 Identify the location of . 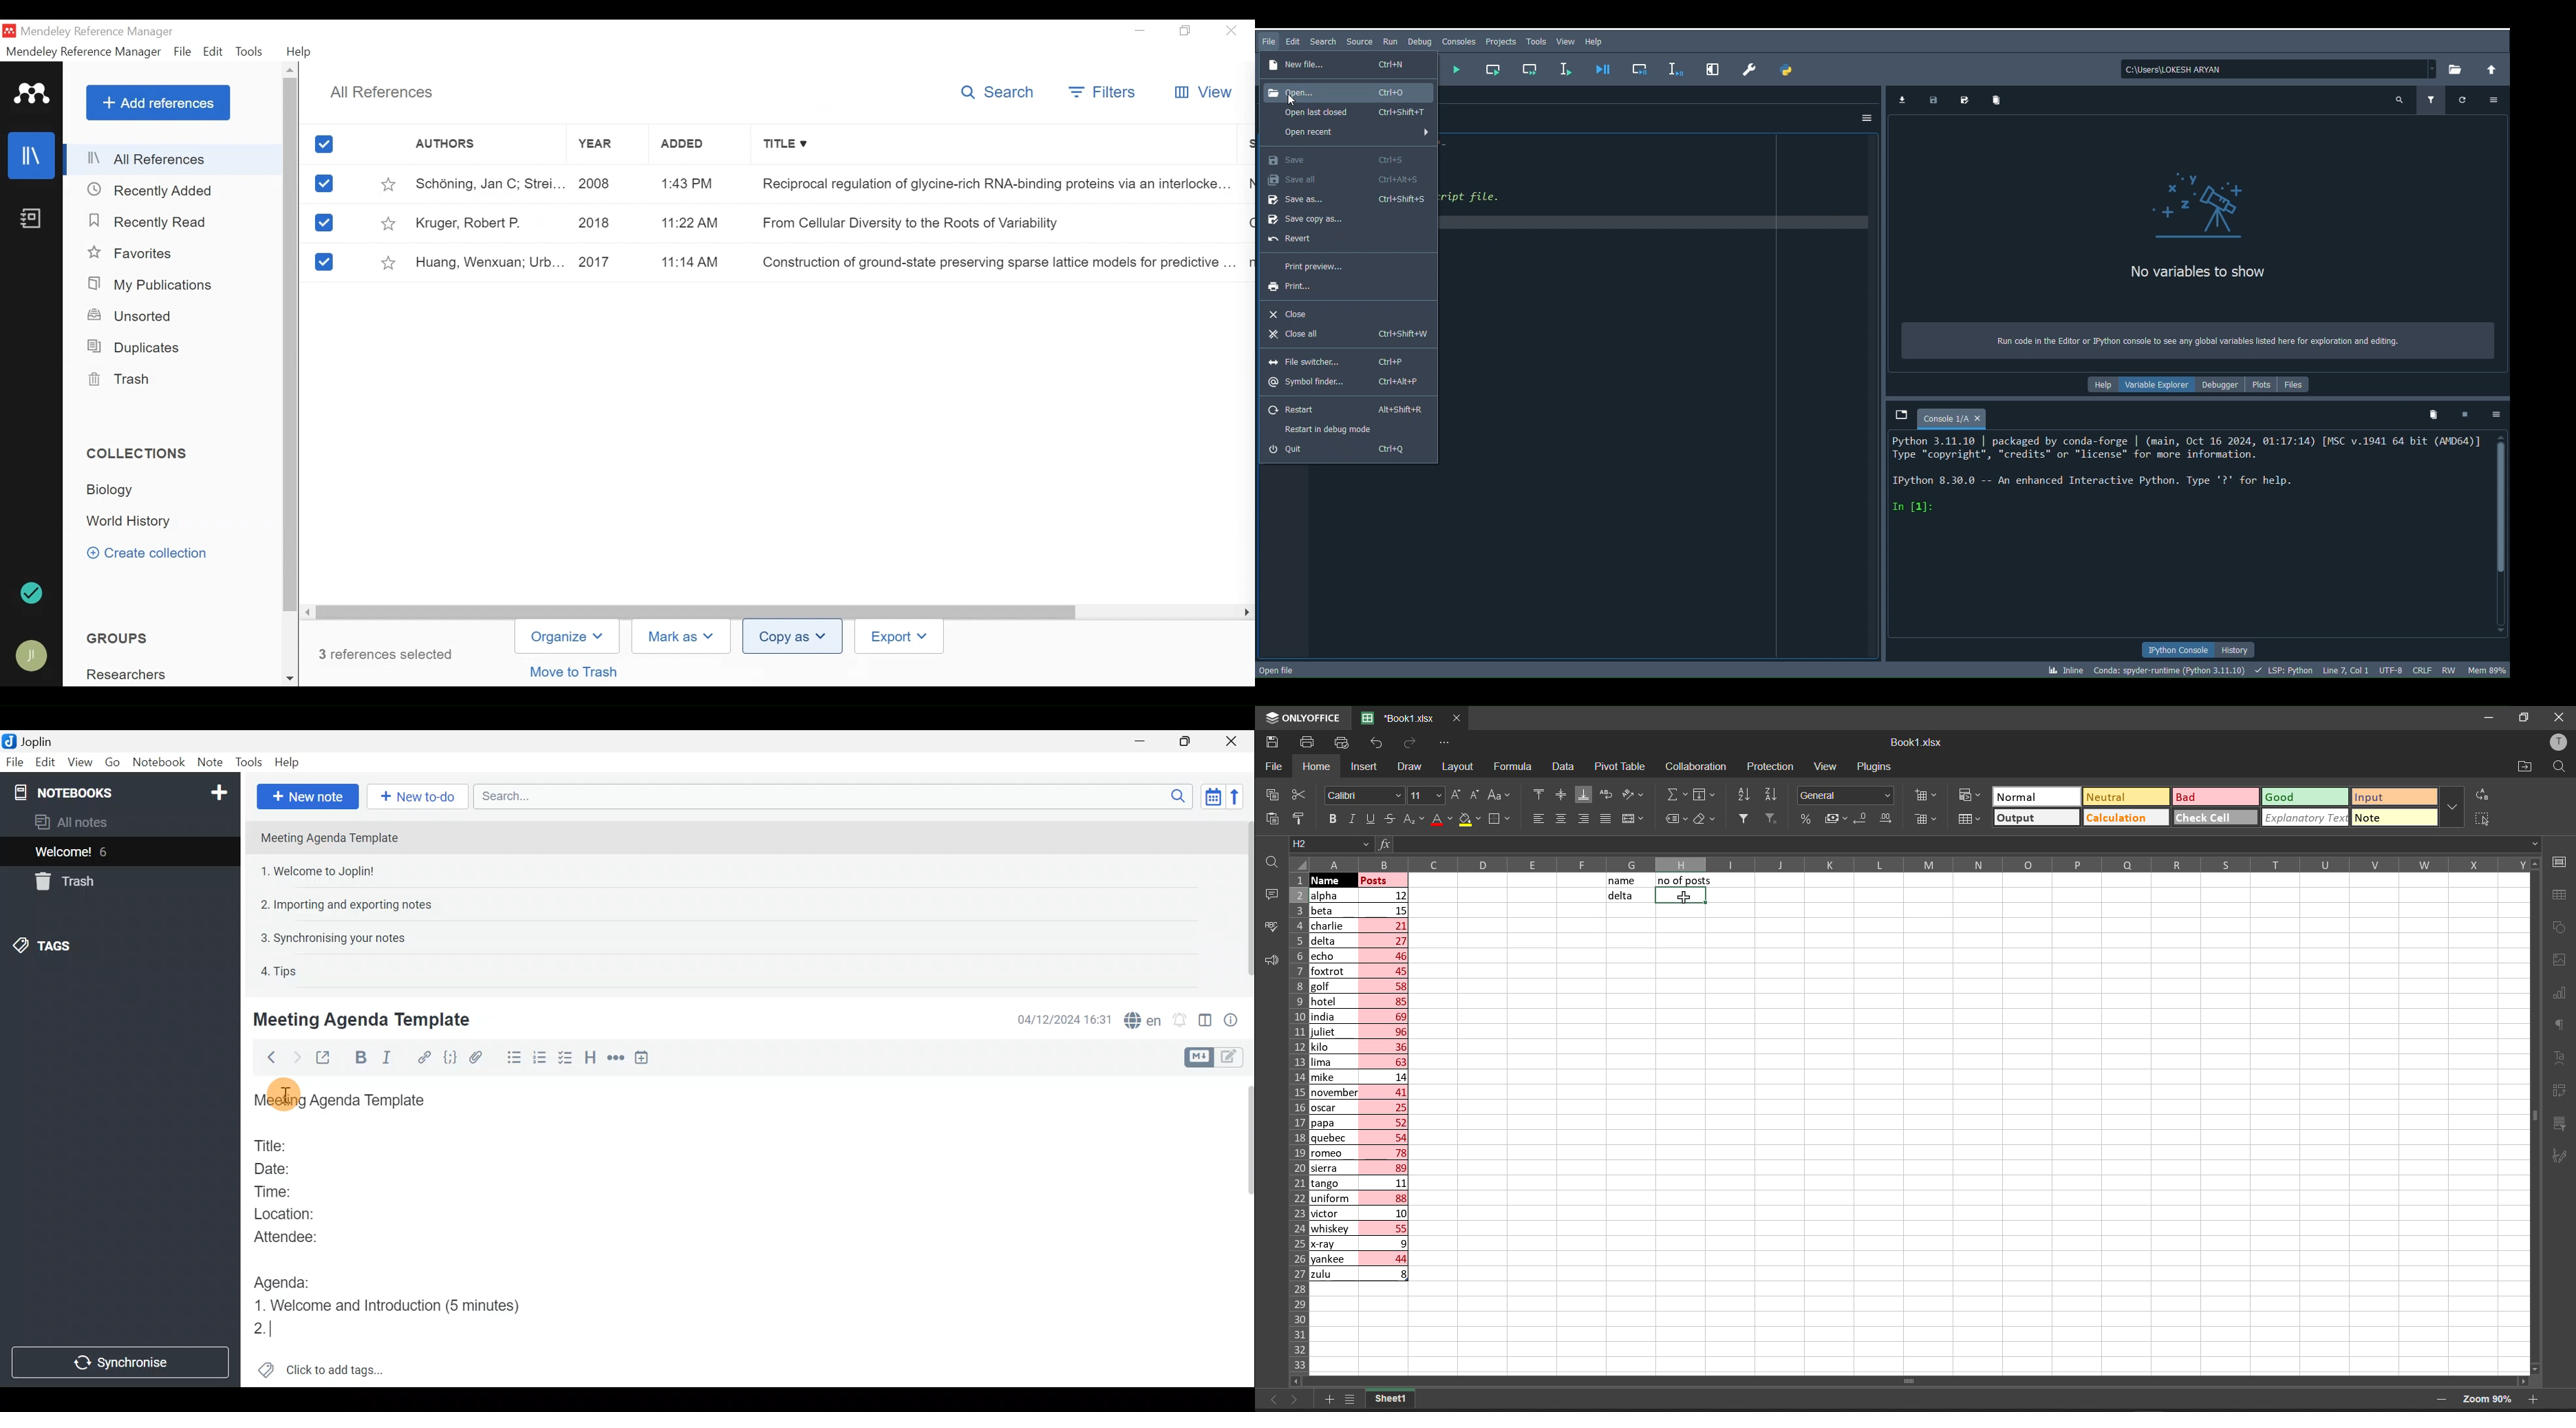
(286, 1096).